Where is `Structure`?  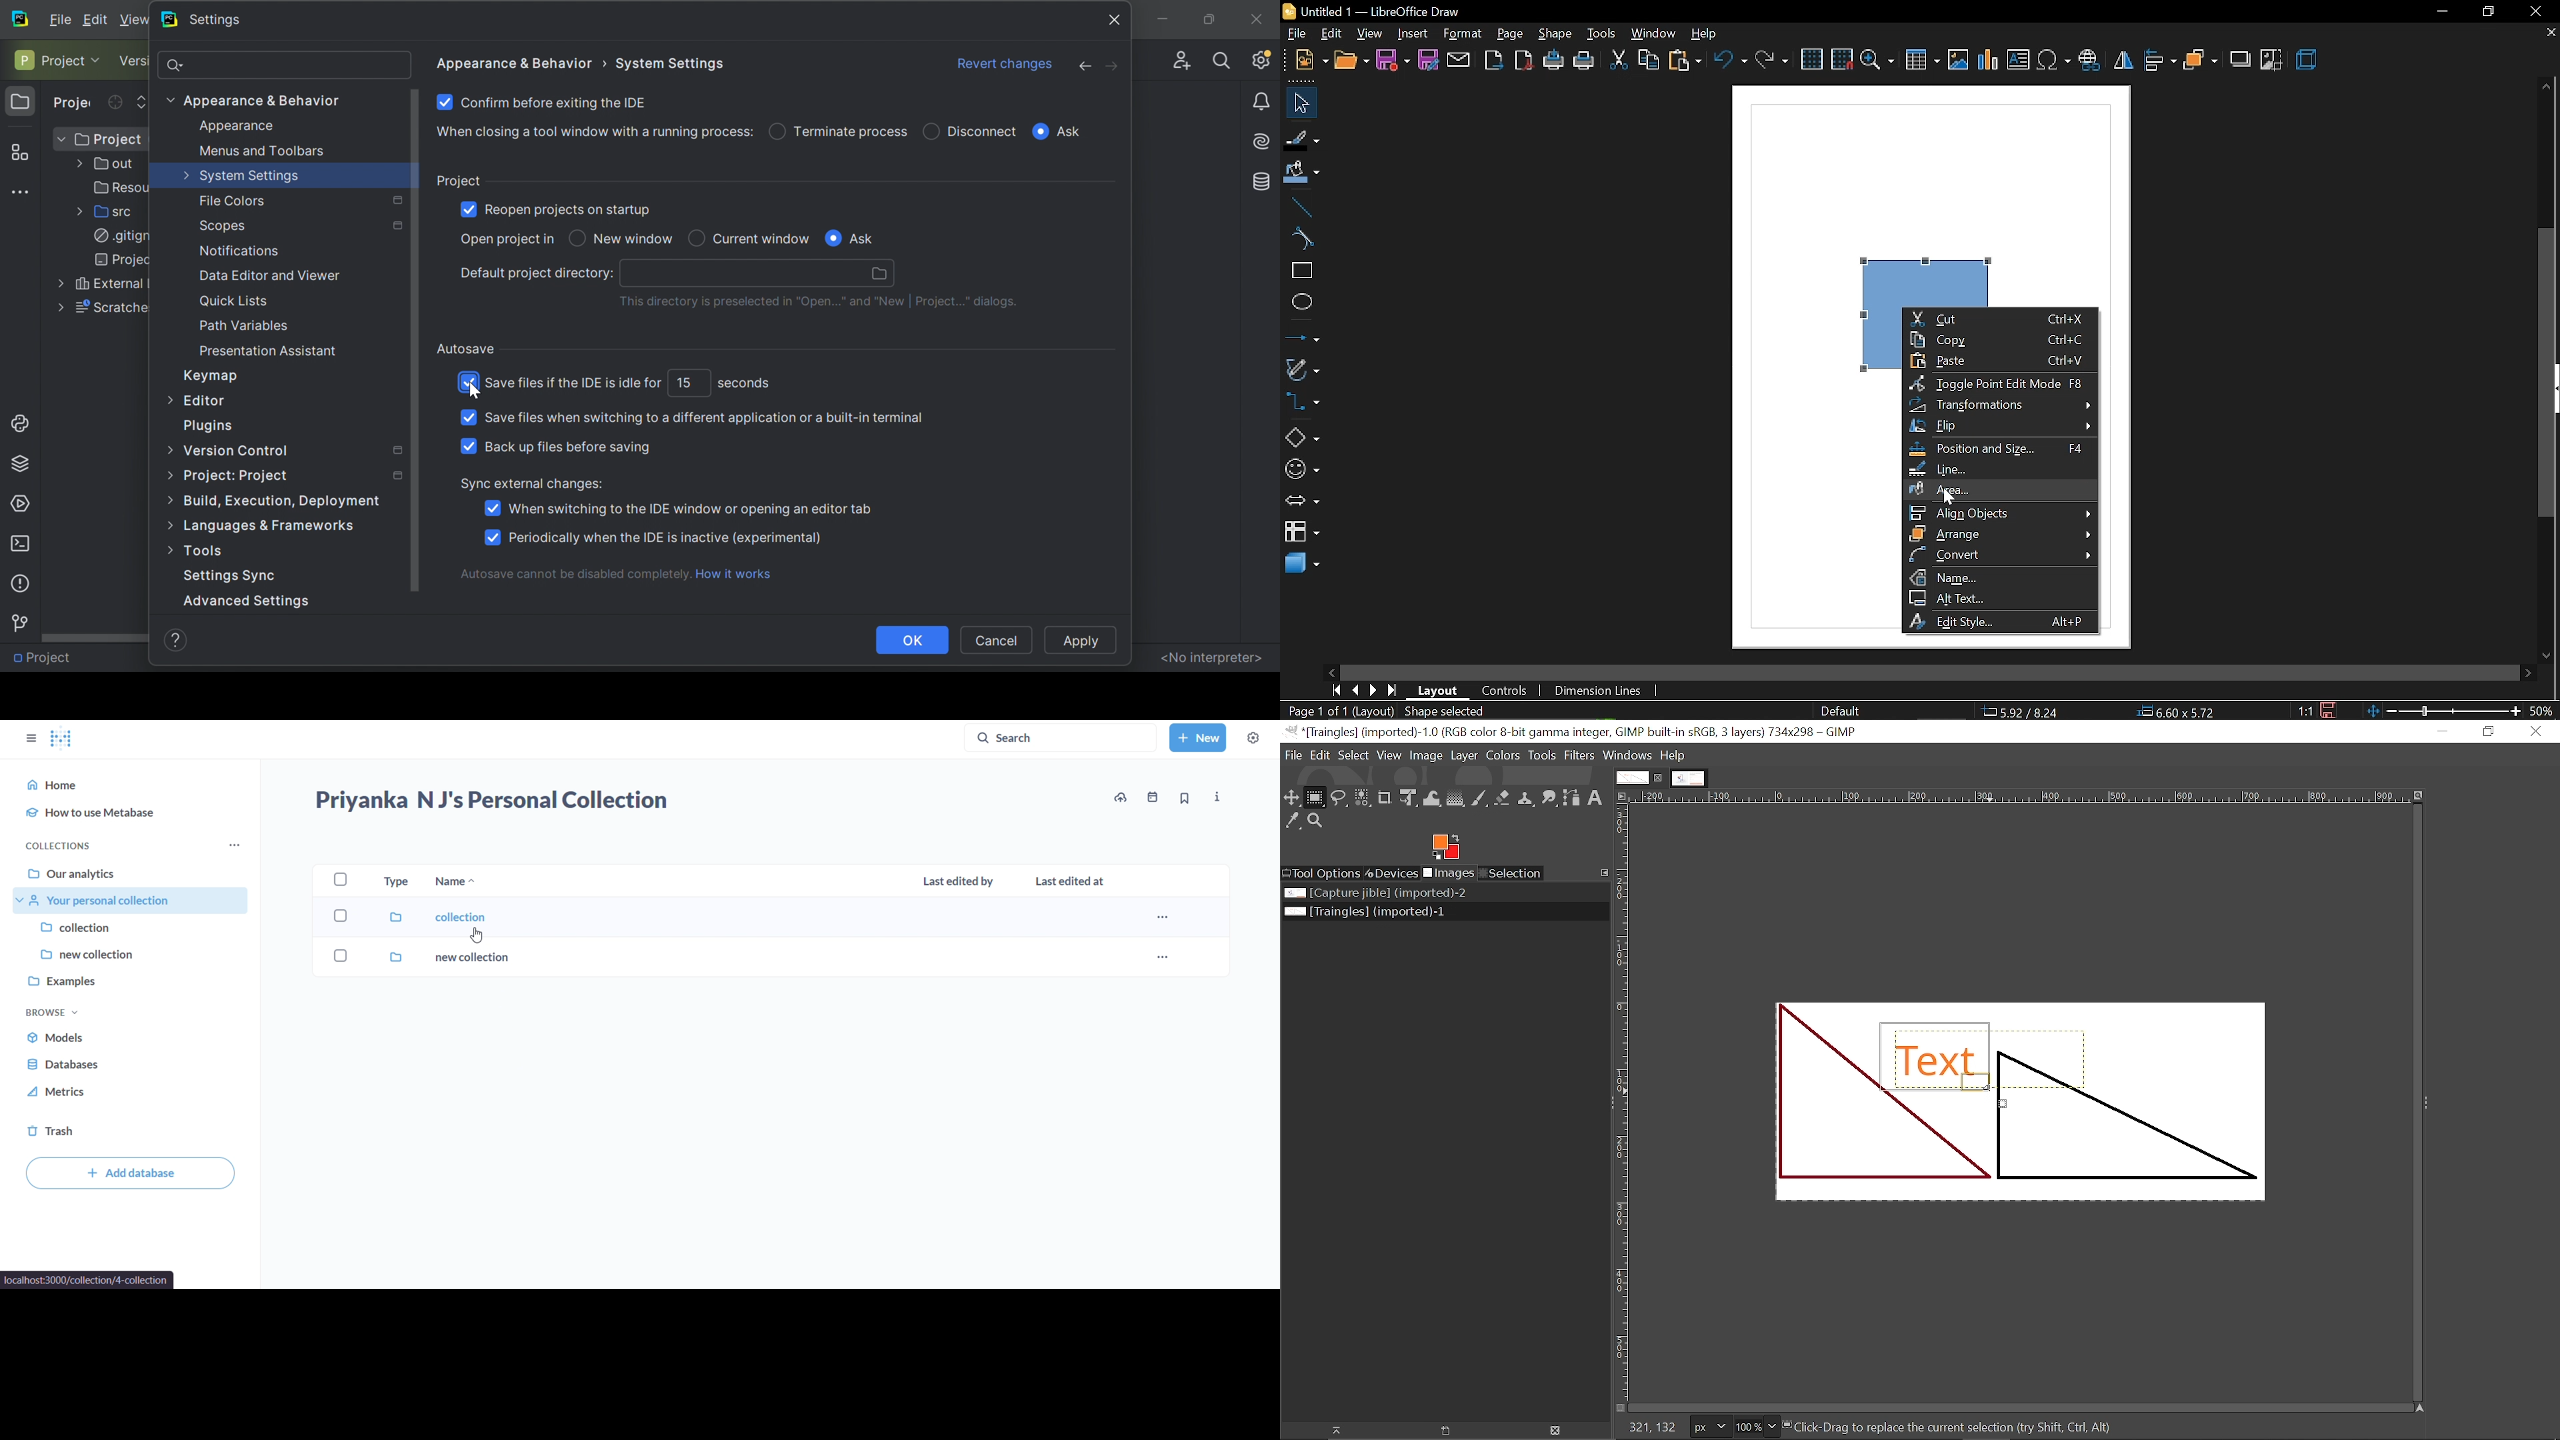 Structure is located at coordinates (18, 150).